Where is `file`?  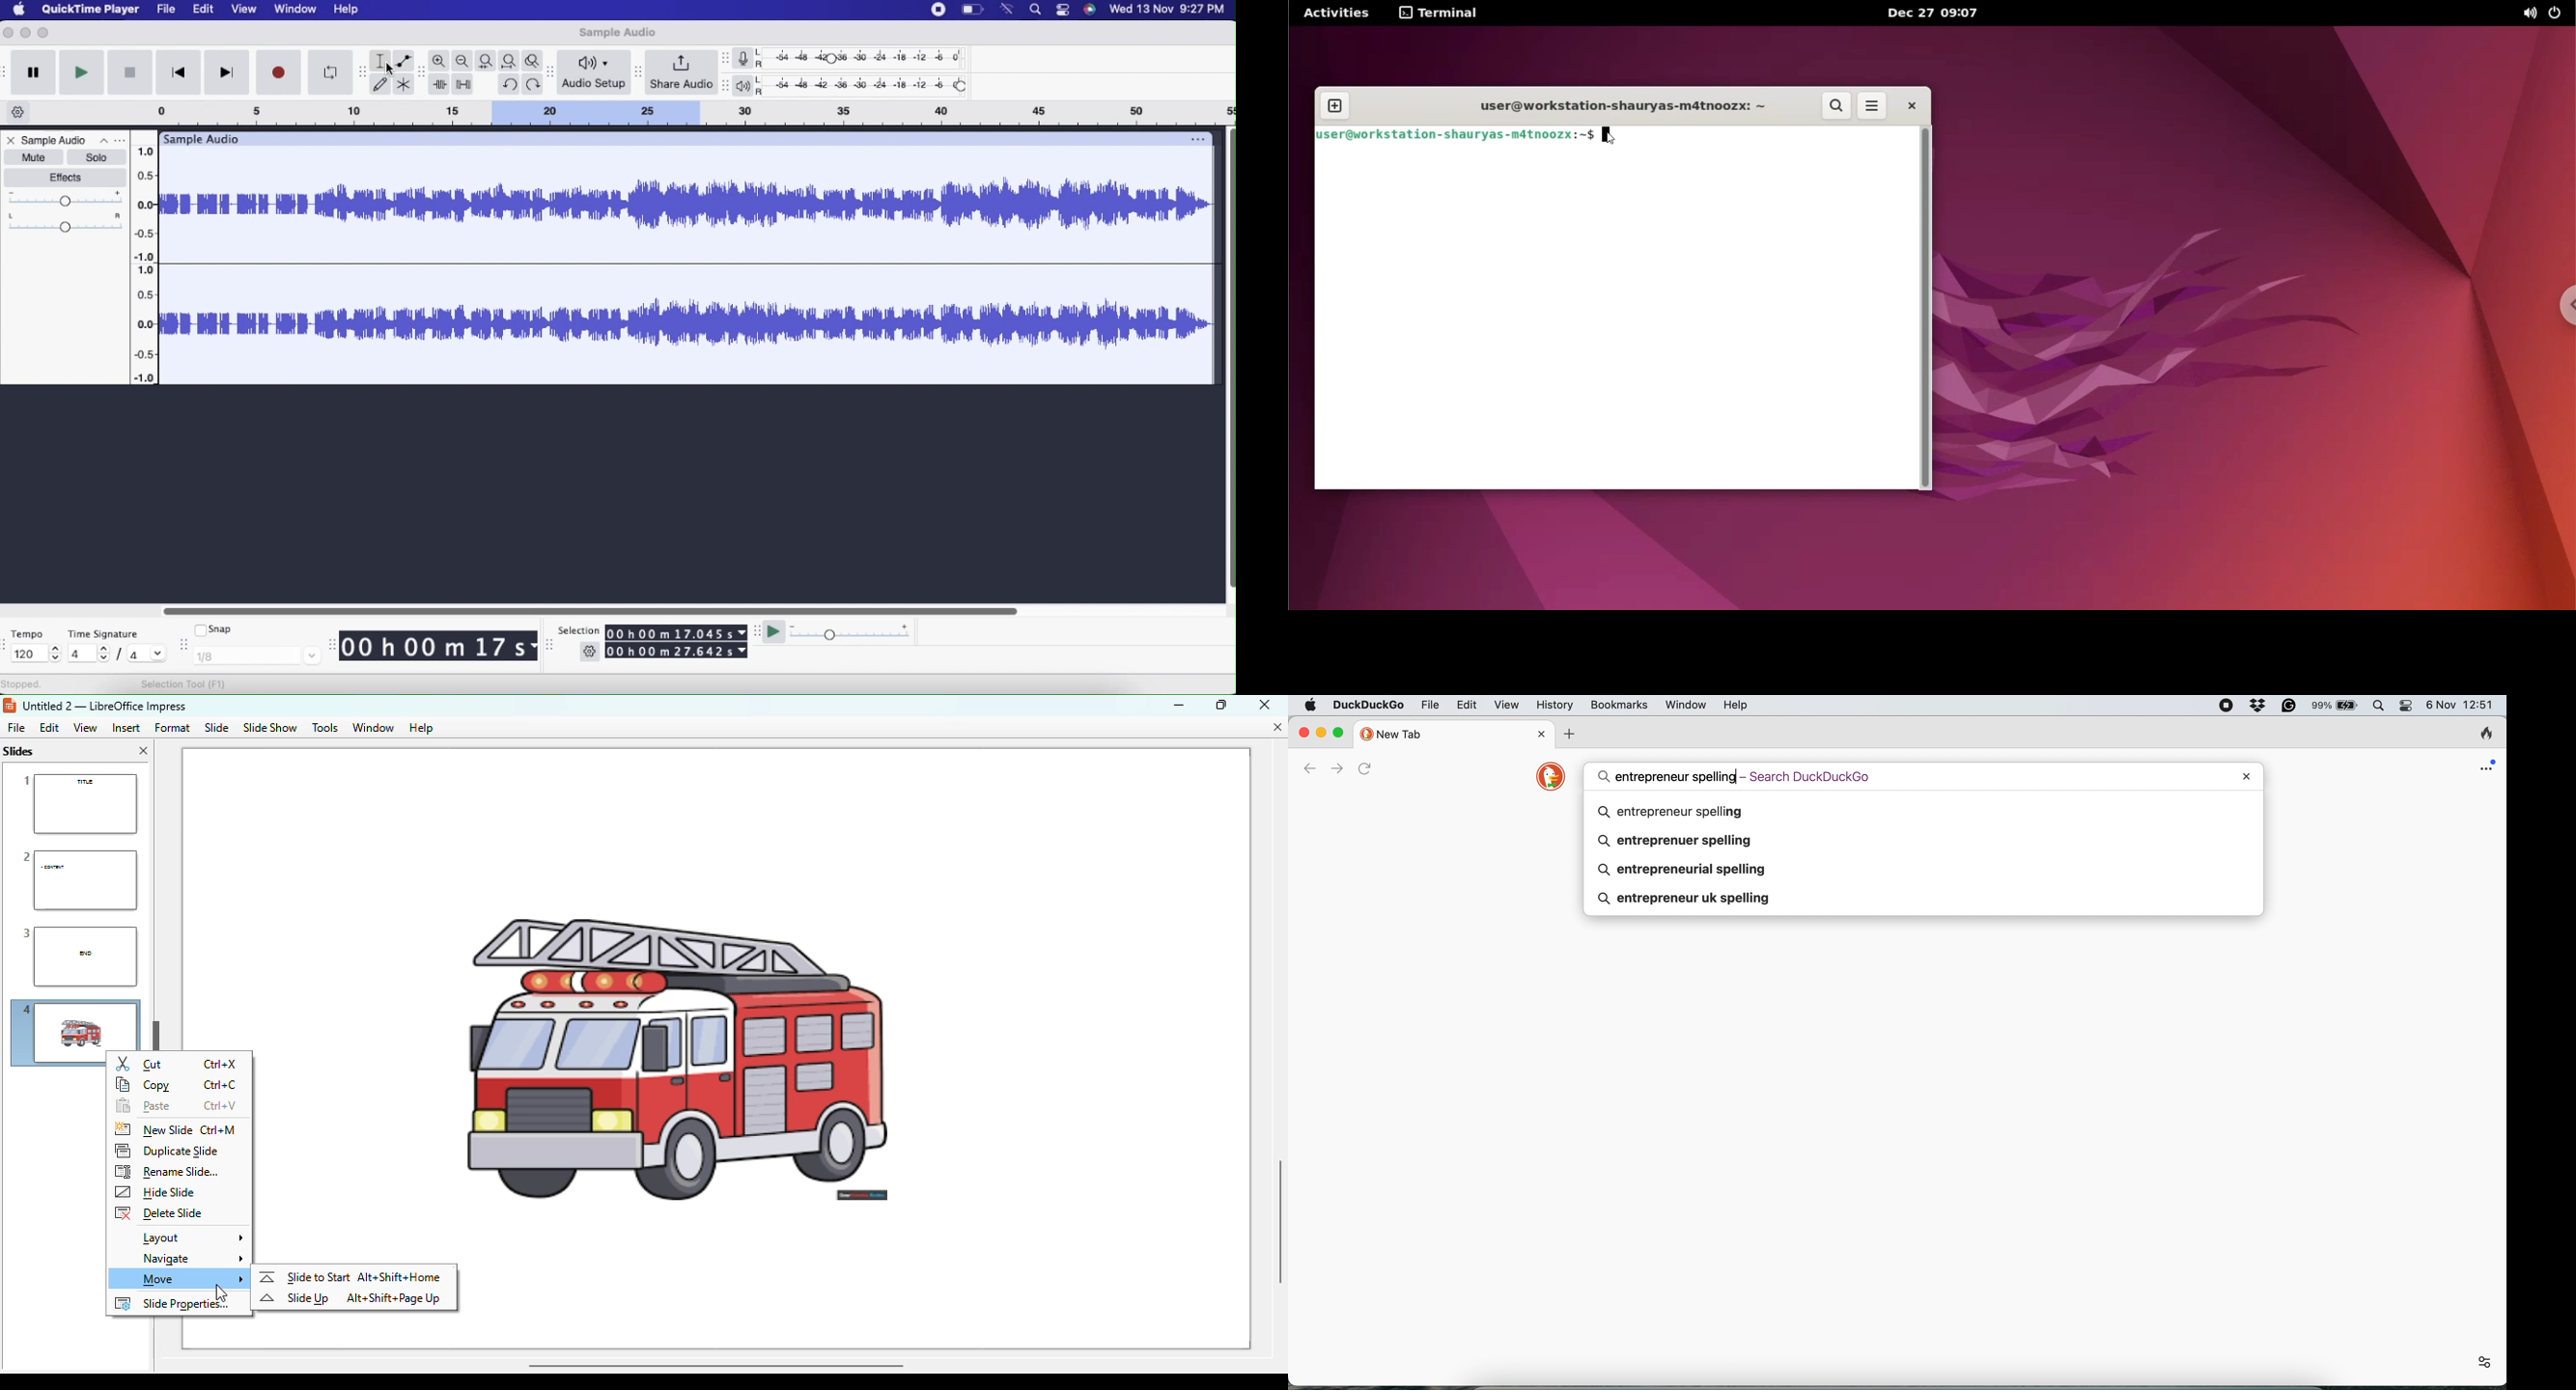
file is located at coordinates (1428, 706).